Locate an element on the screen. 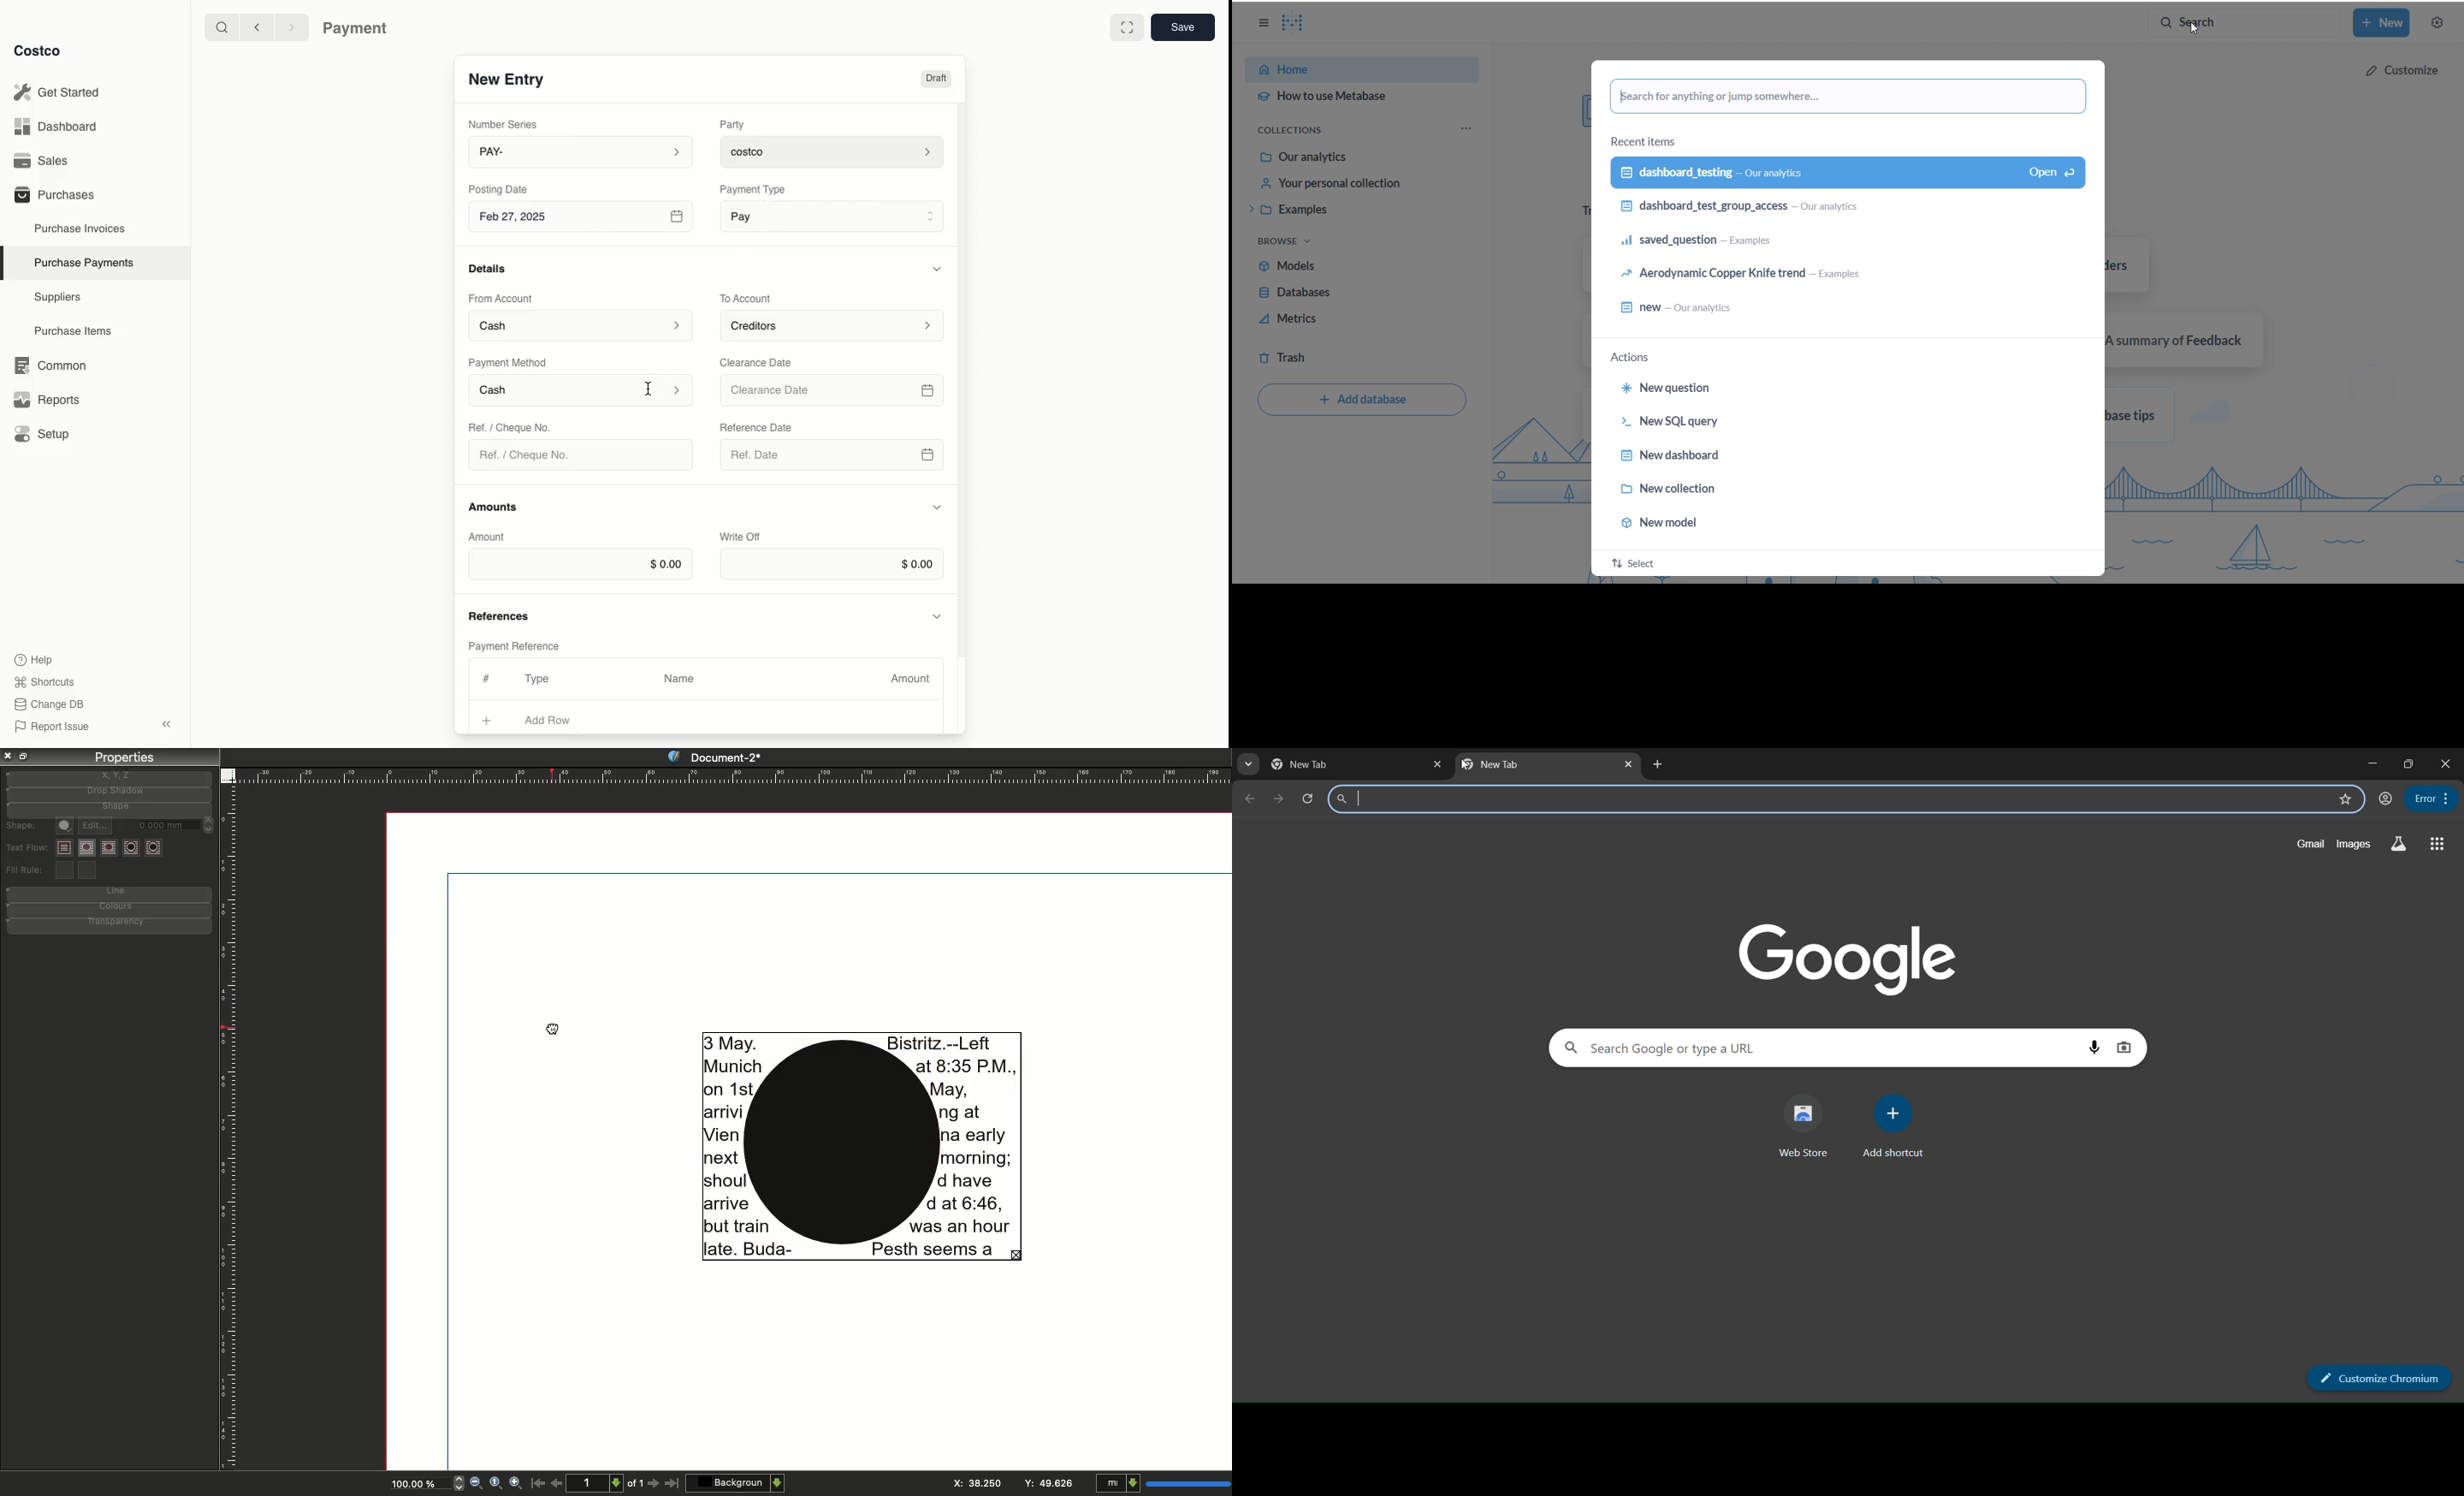  Drop shadow is located at coordinates (109, 791).